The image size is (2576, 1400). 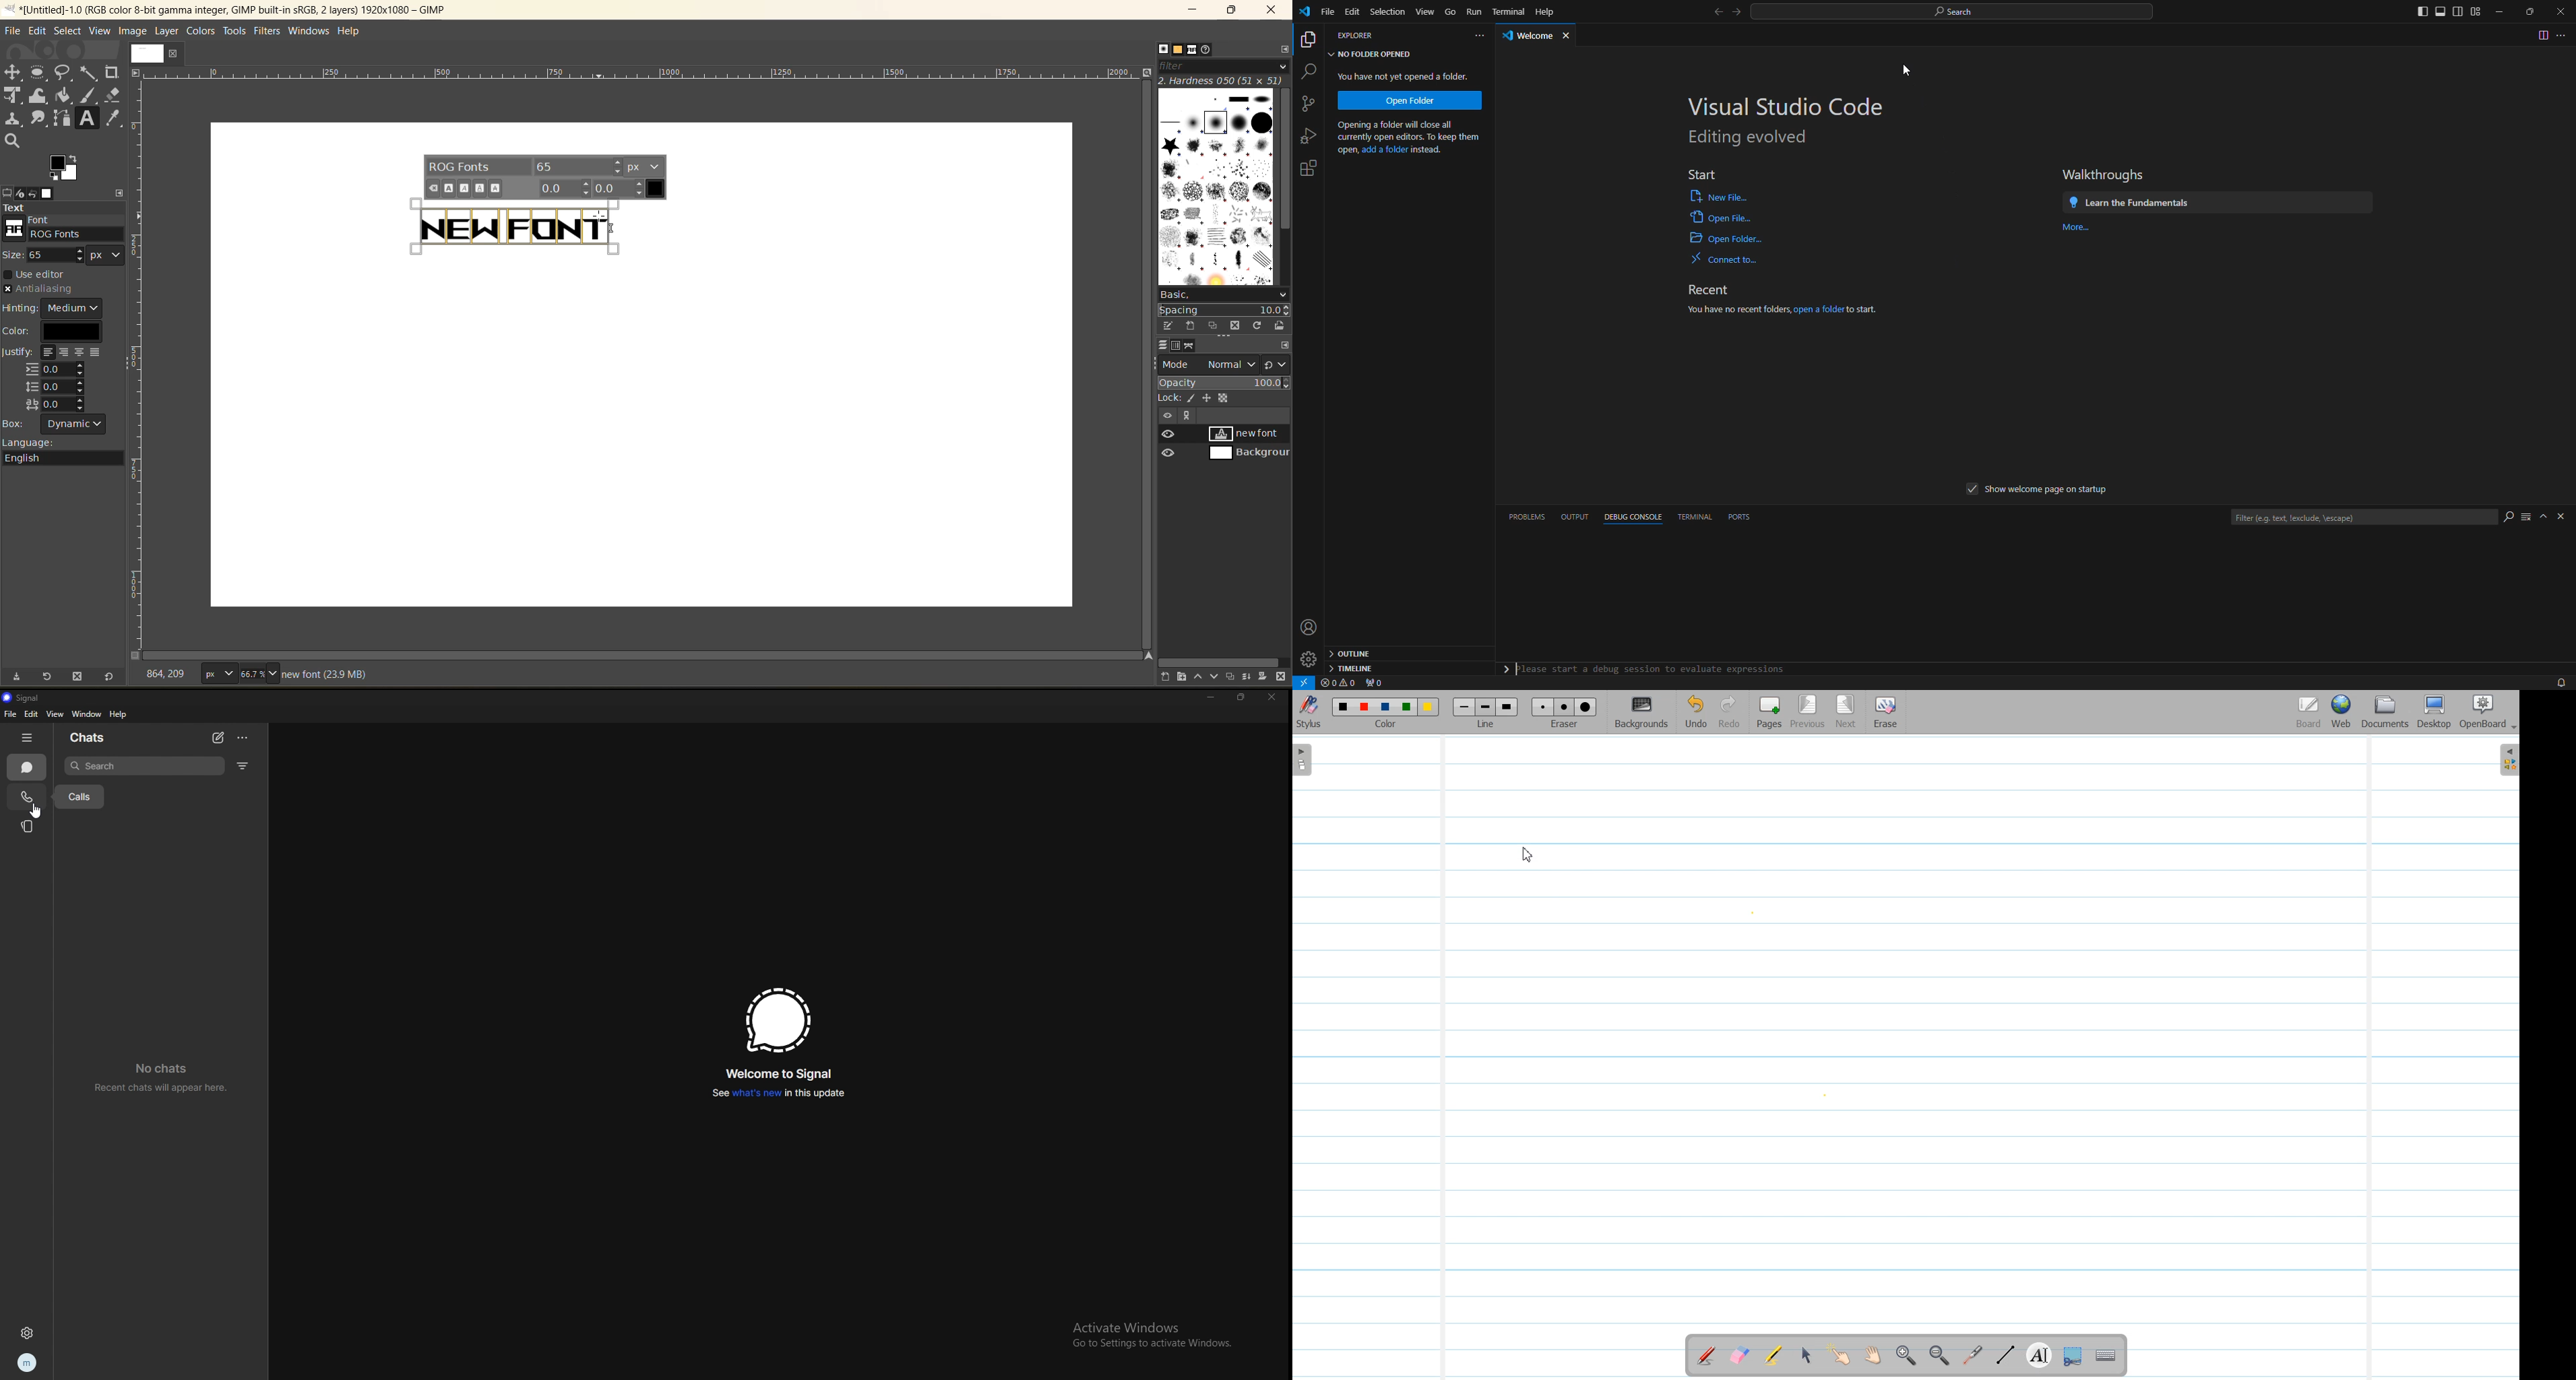 I want to click on see whats new in this update, so click(x=778, y=1093).